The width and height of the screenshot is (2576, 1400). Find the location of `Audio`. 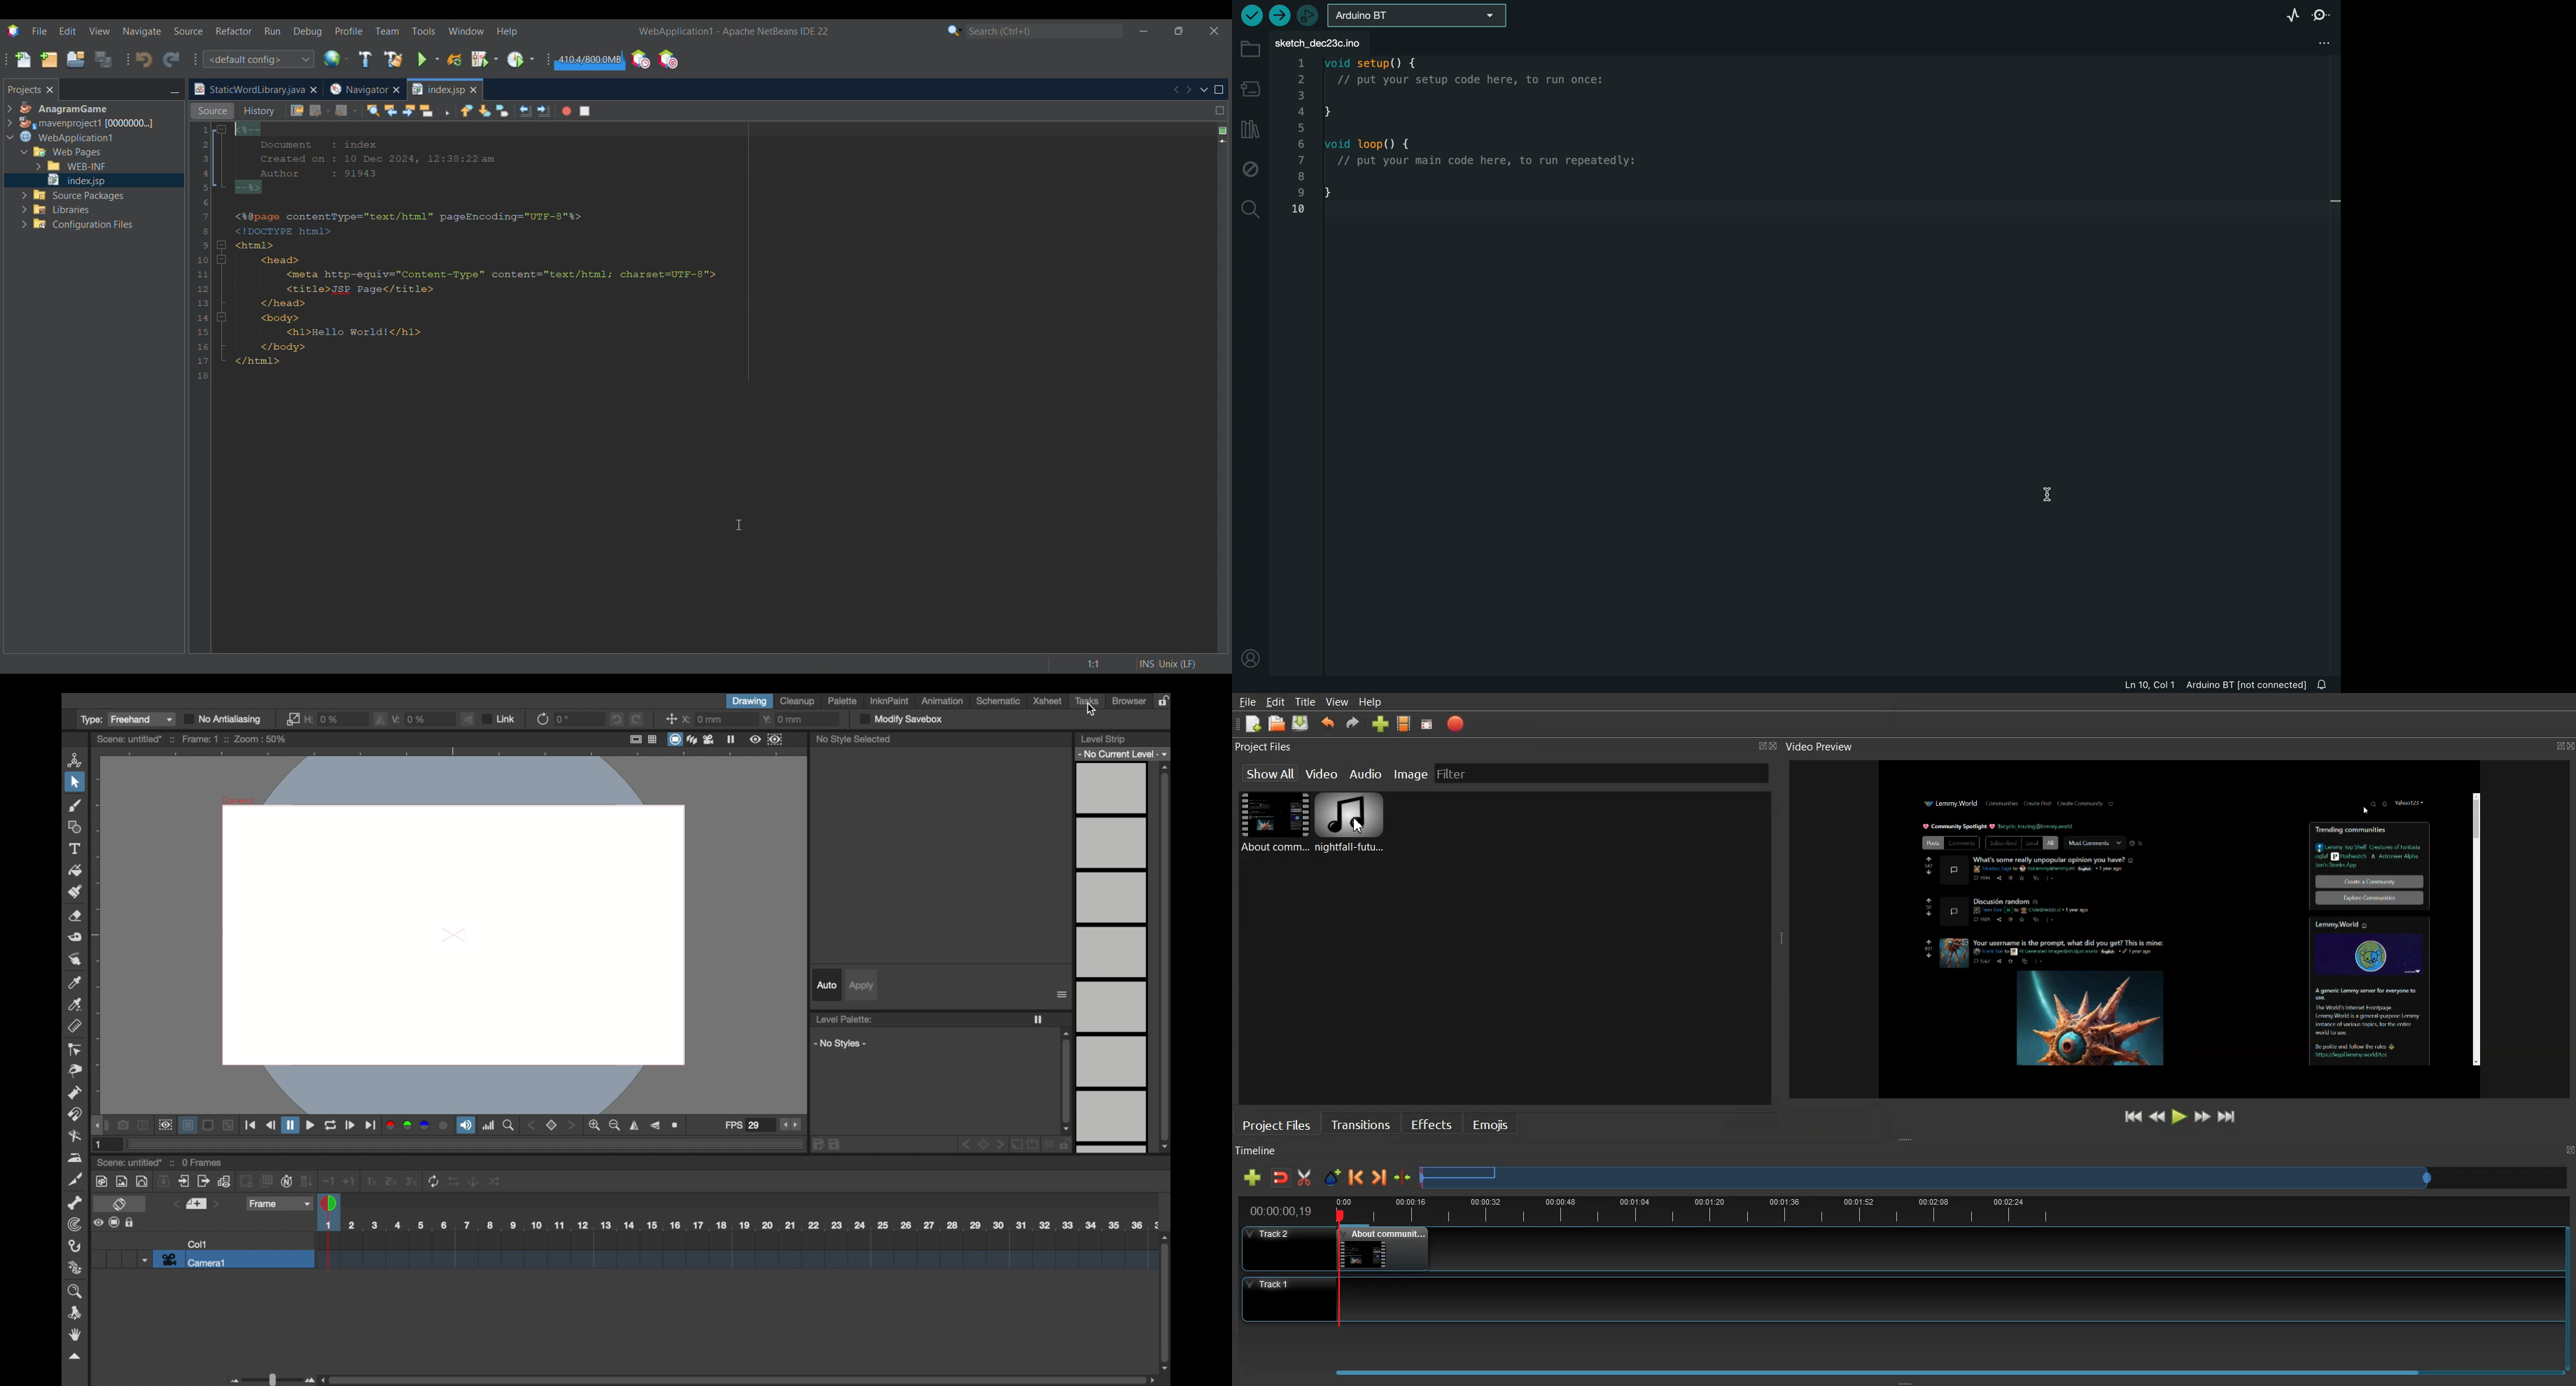

Audio is located at coordinates (1367, 773).